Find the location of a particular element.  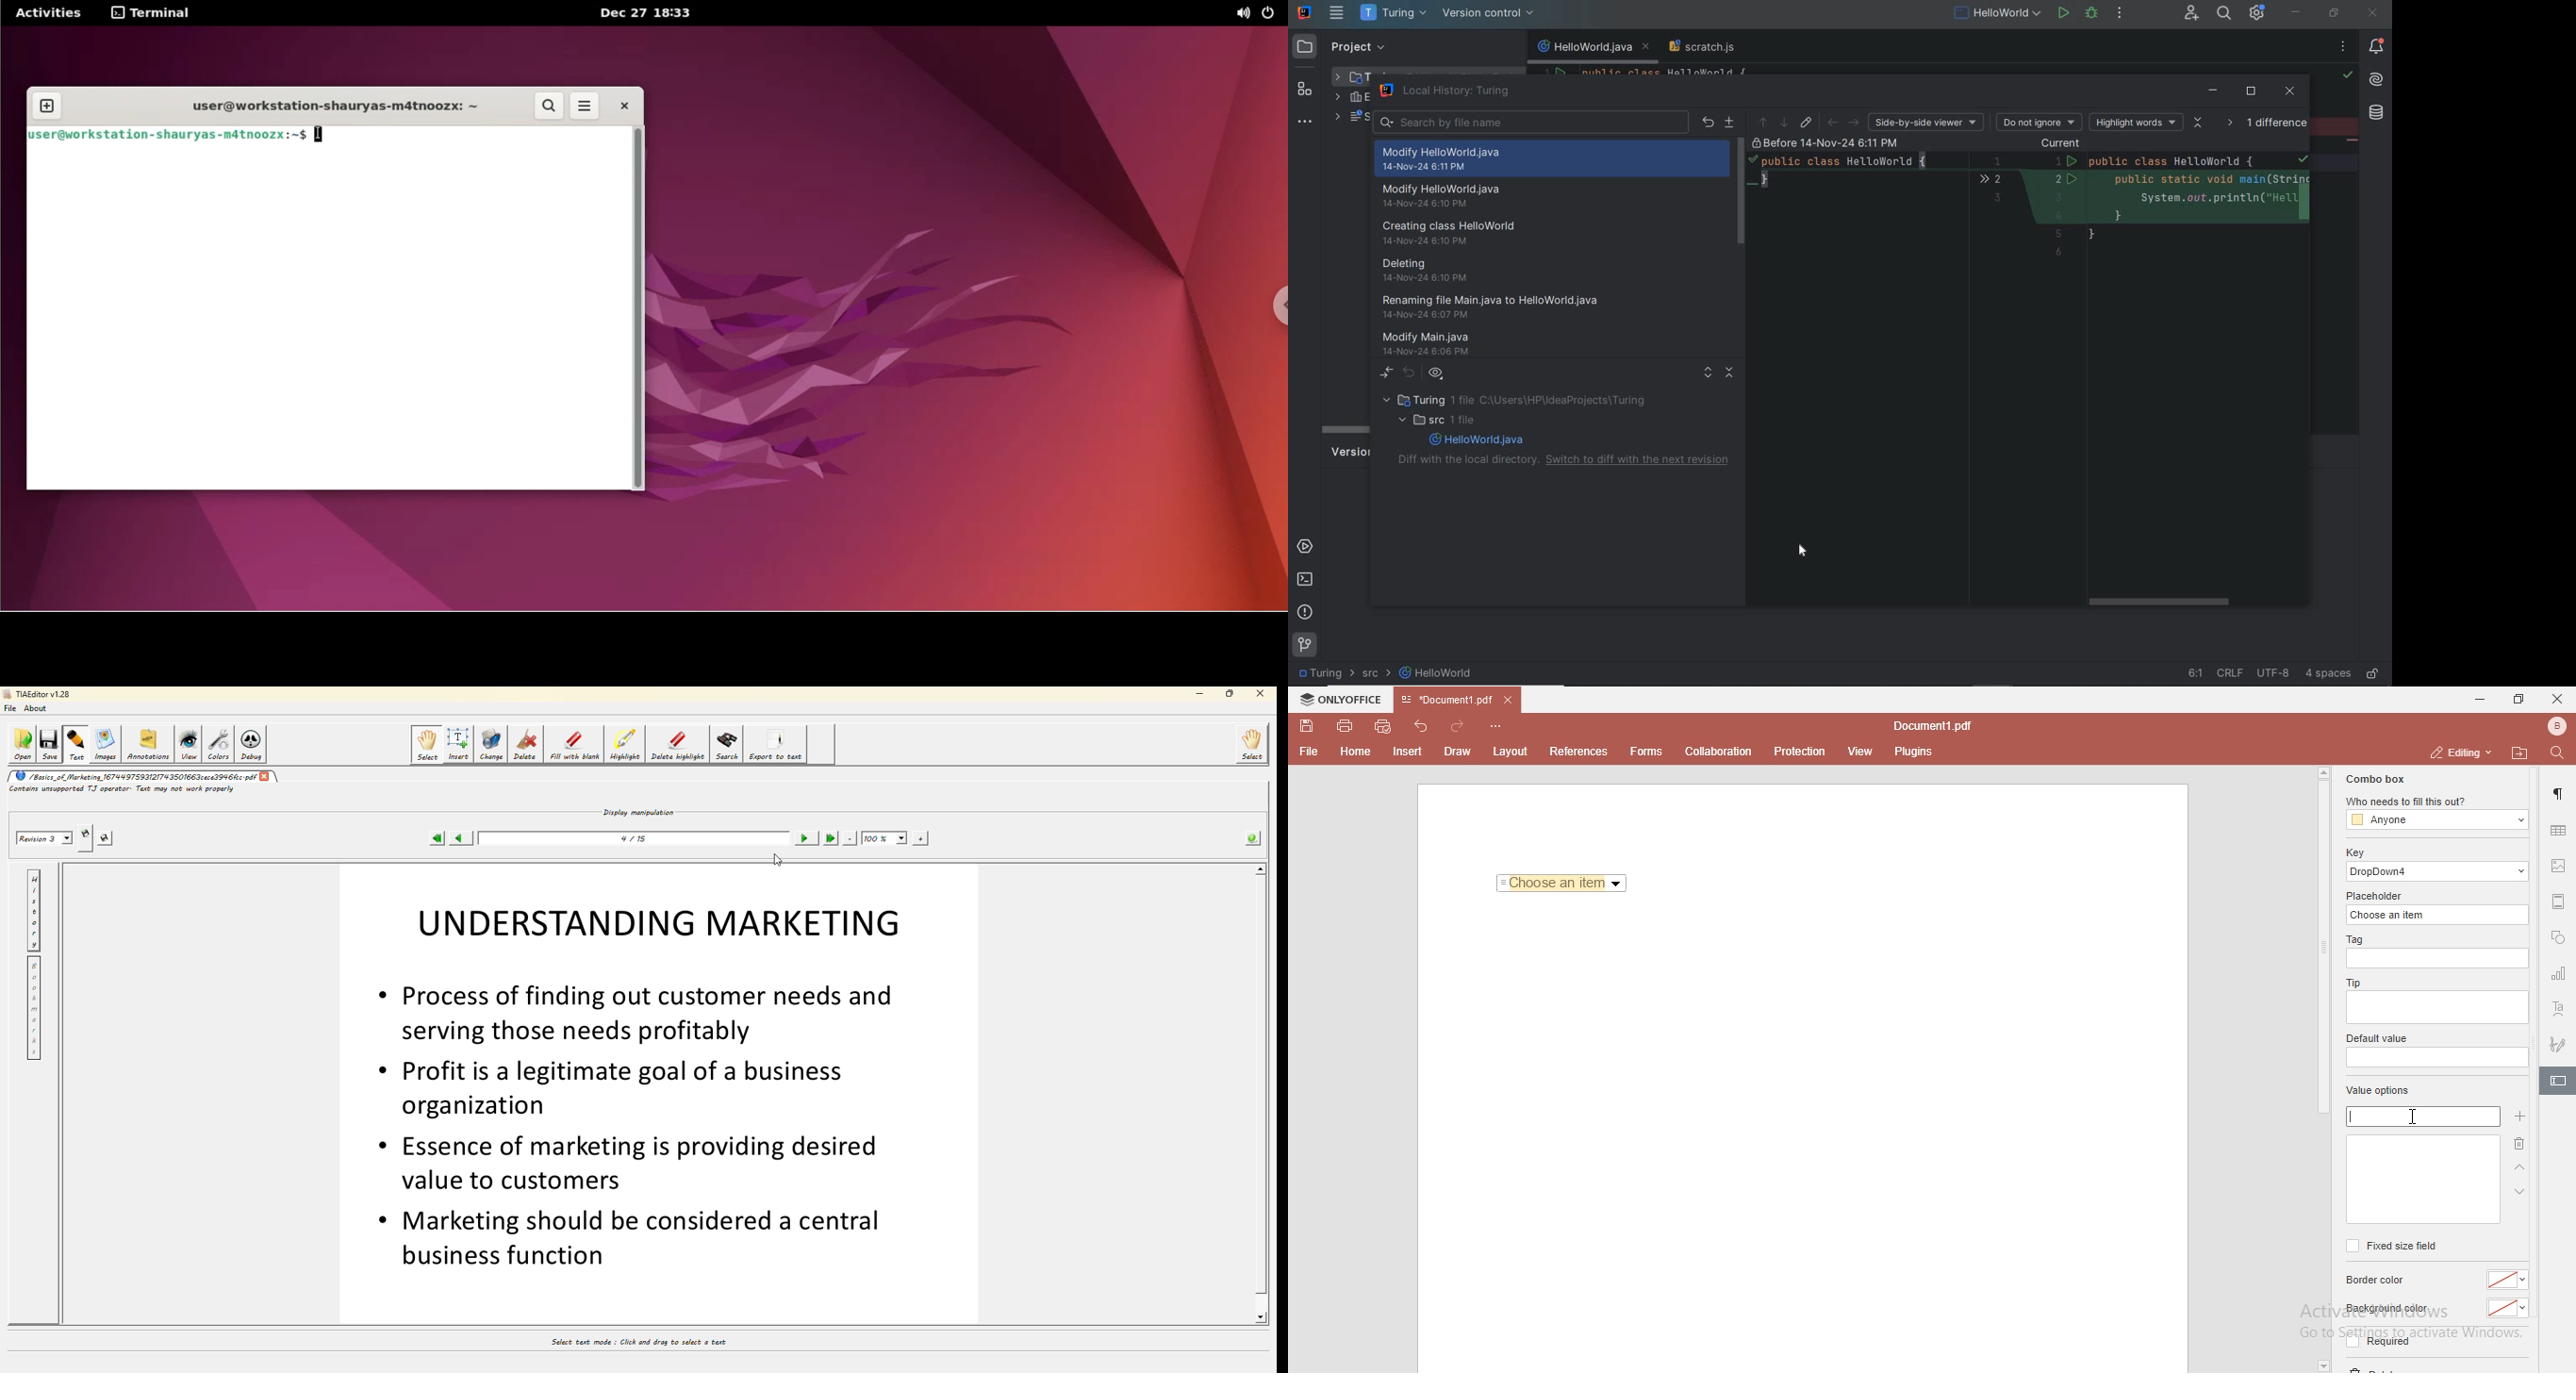

Choose an item is located at coordinates (1562, 885).